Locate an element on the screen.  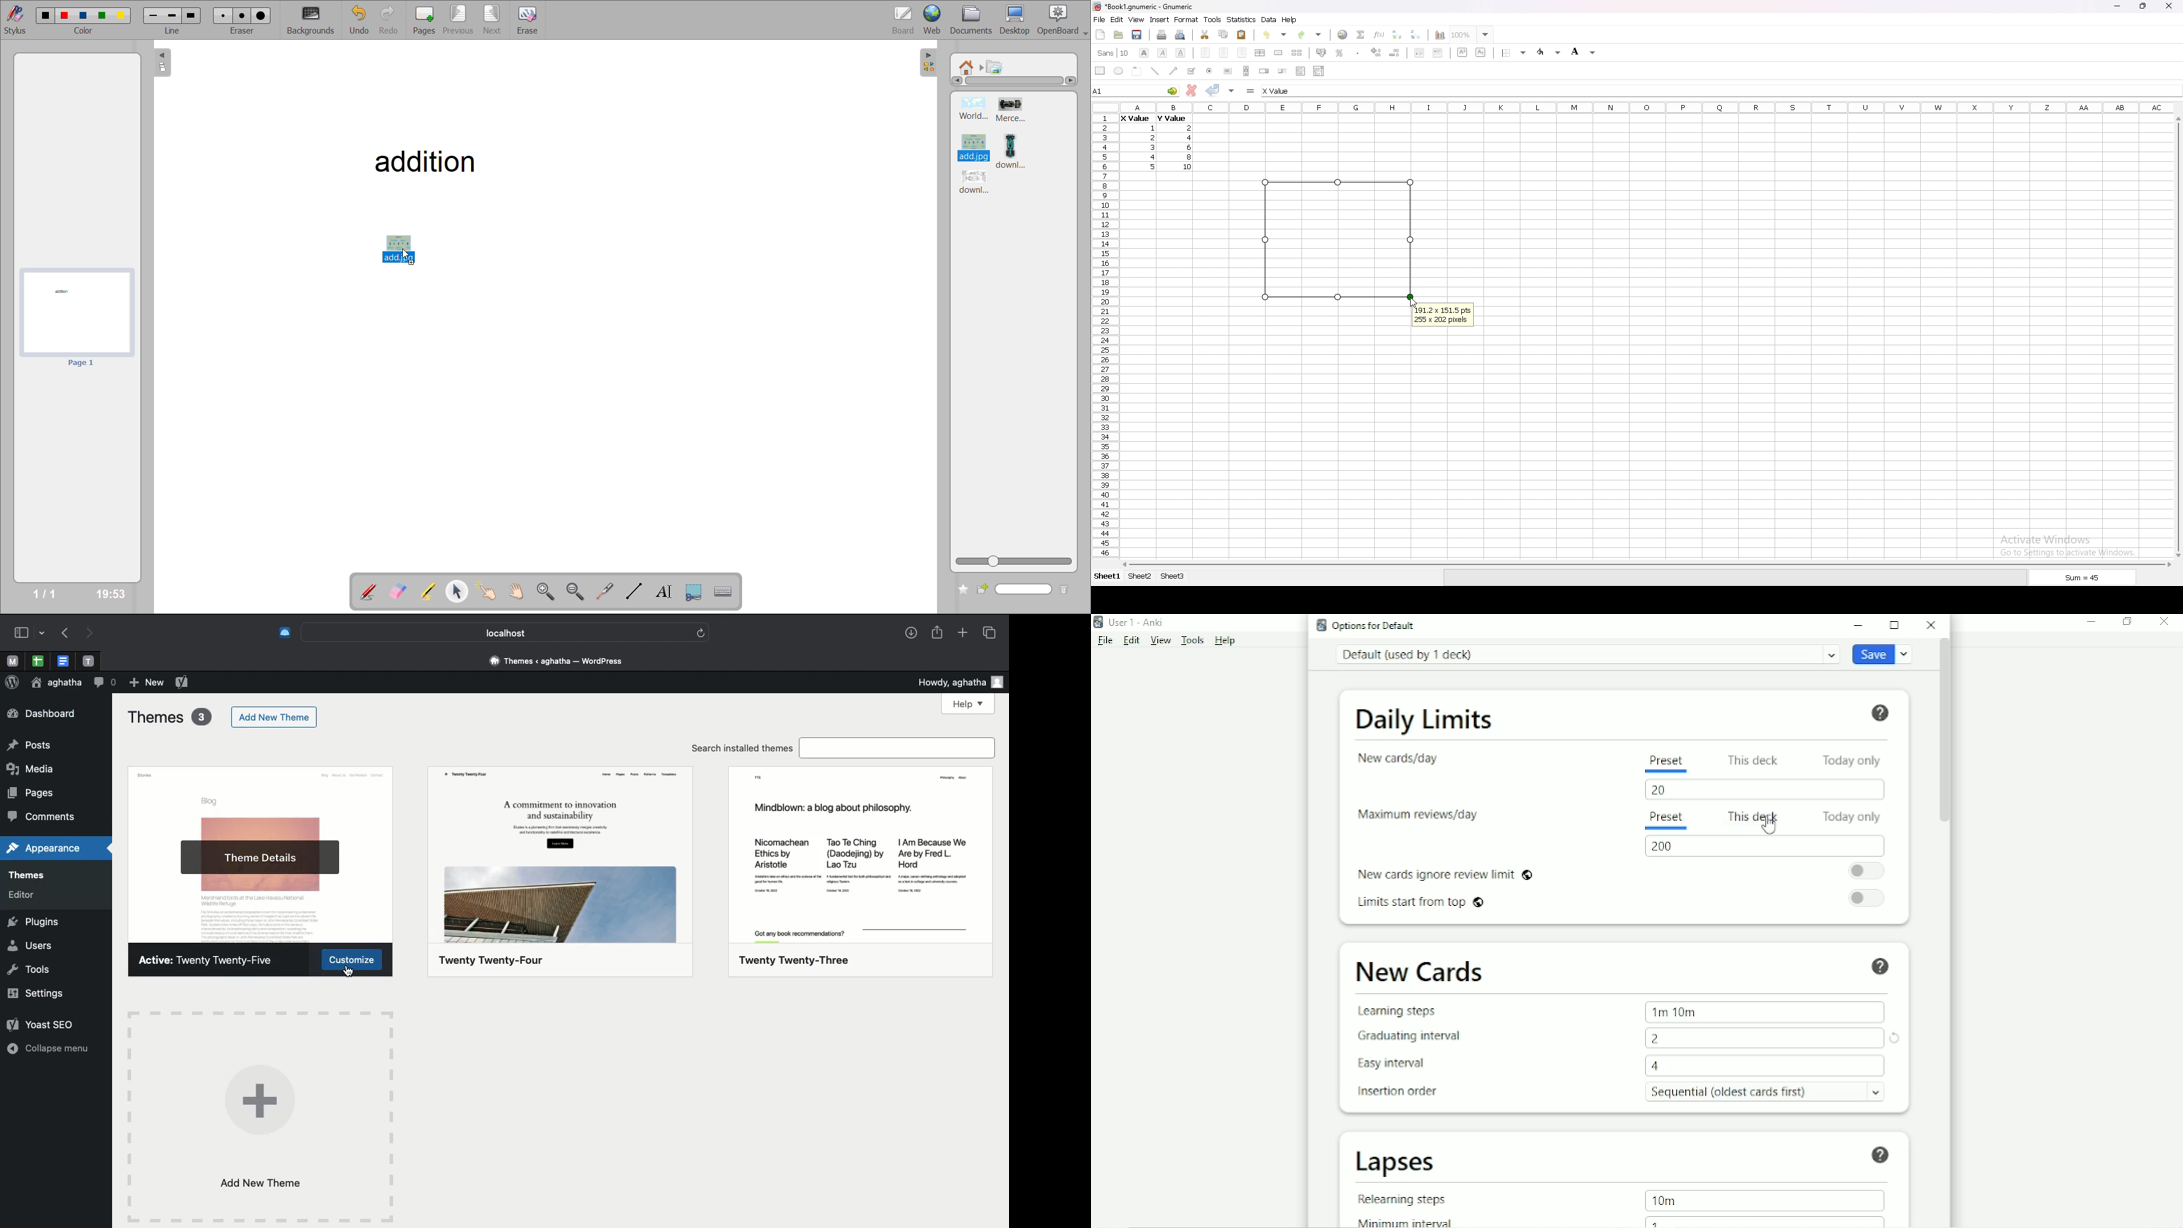
open tab is located at coordinates (12, 662).